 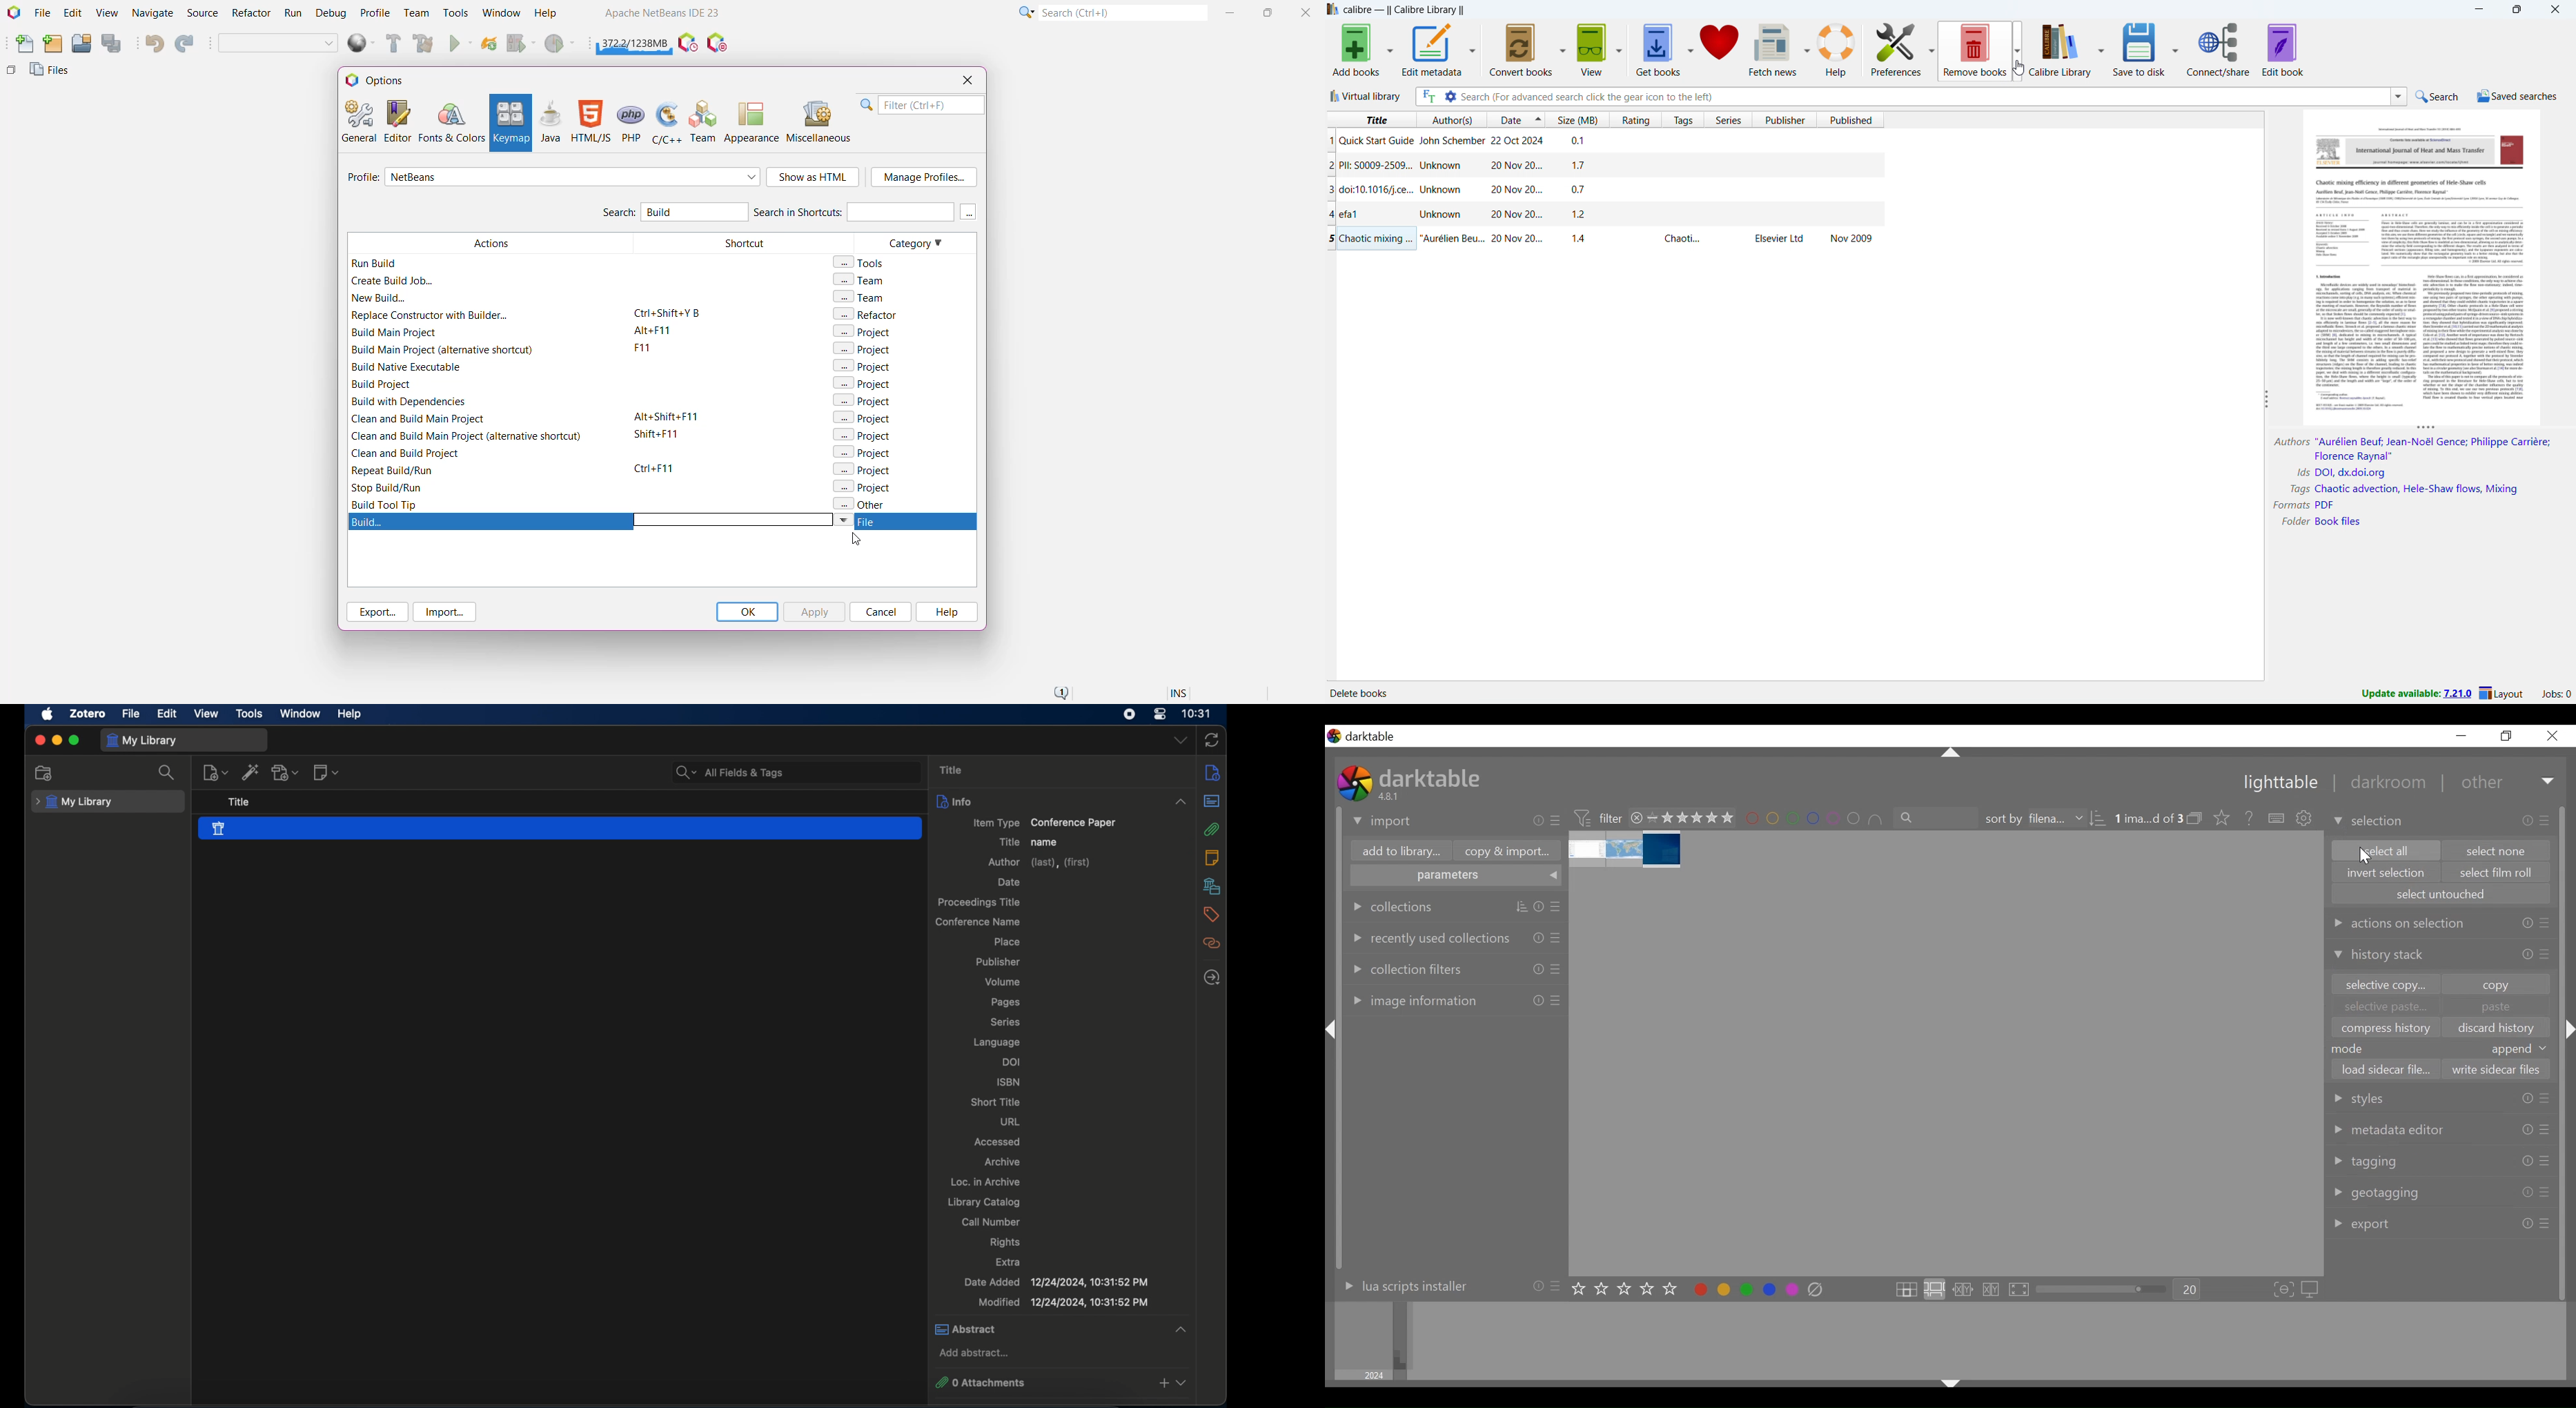 What do you see at coordinates (661, 522) in the screenshot?
I see `Build Action highlighted` at bounding box center [661, 522].